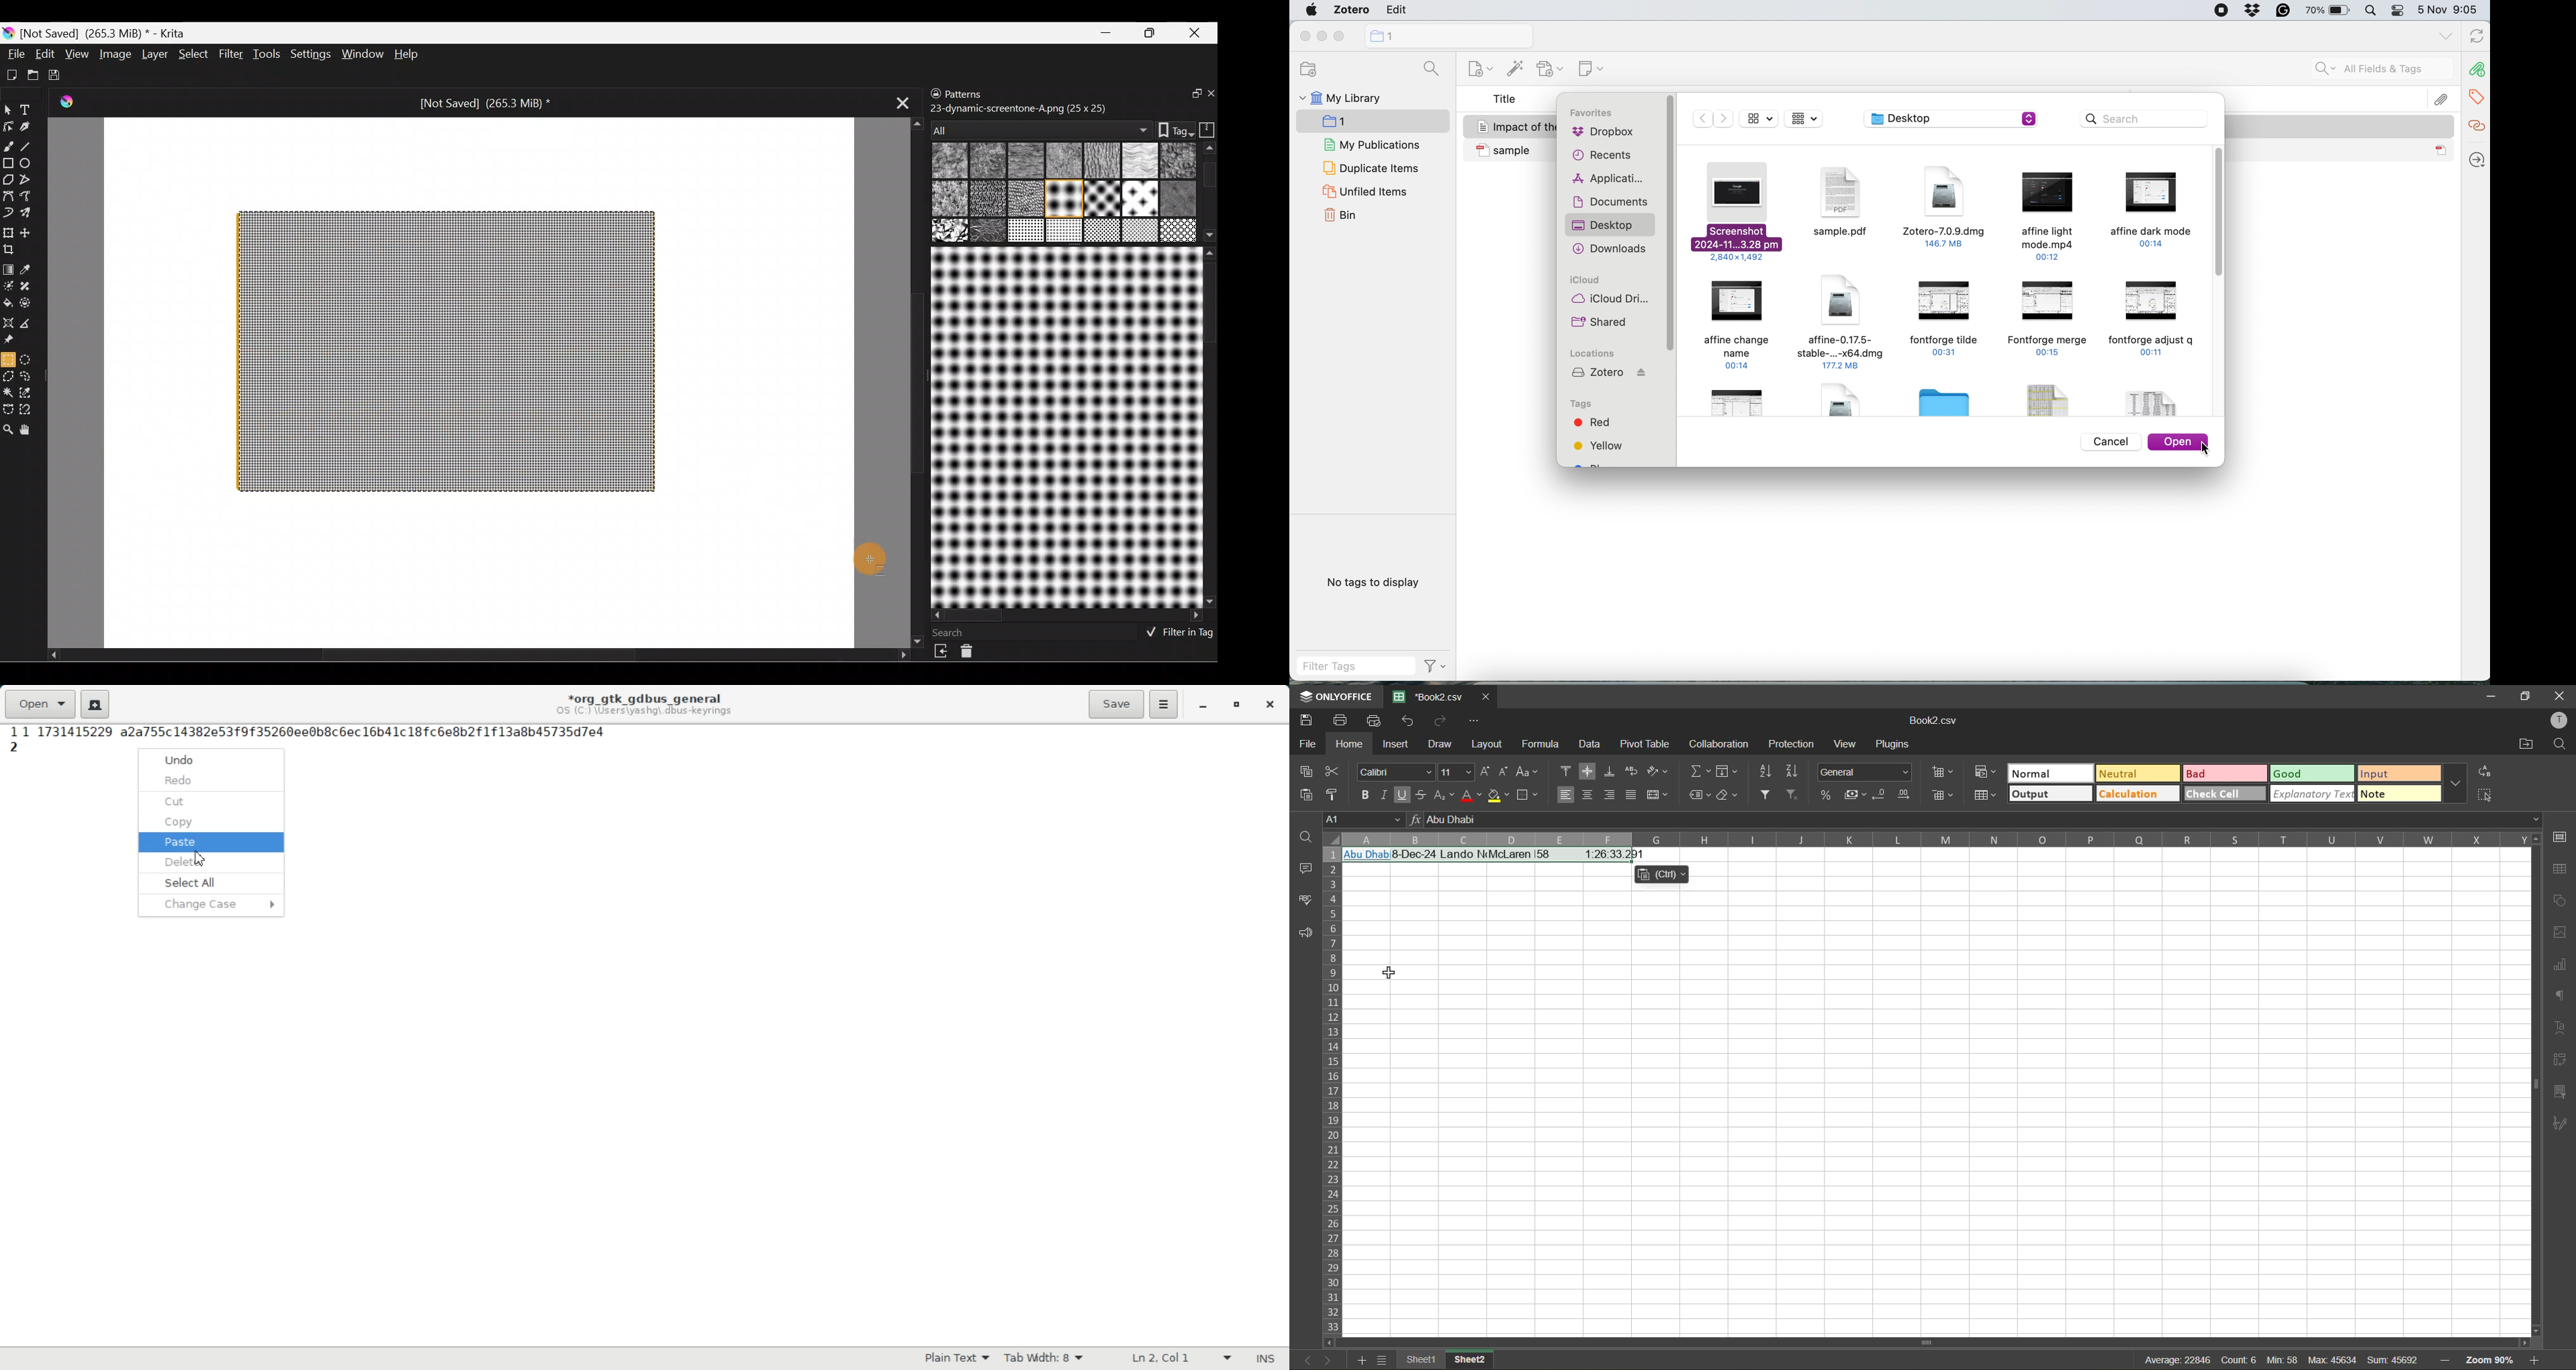 The image size is (2576, 1372). What do you see at coordinates (28, 109) in the screenshot?
I see `Text tool` at bounding box center [28, 109].